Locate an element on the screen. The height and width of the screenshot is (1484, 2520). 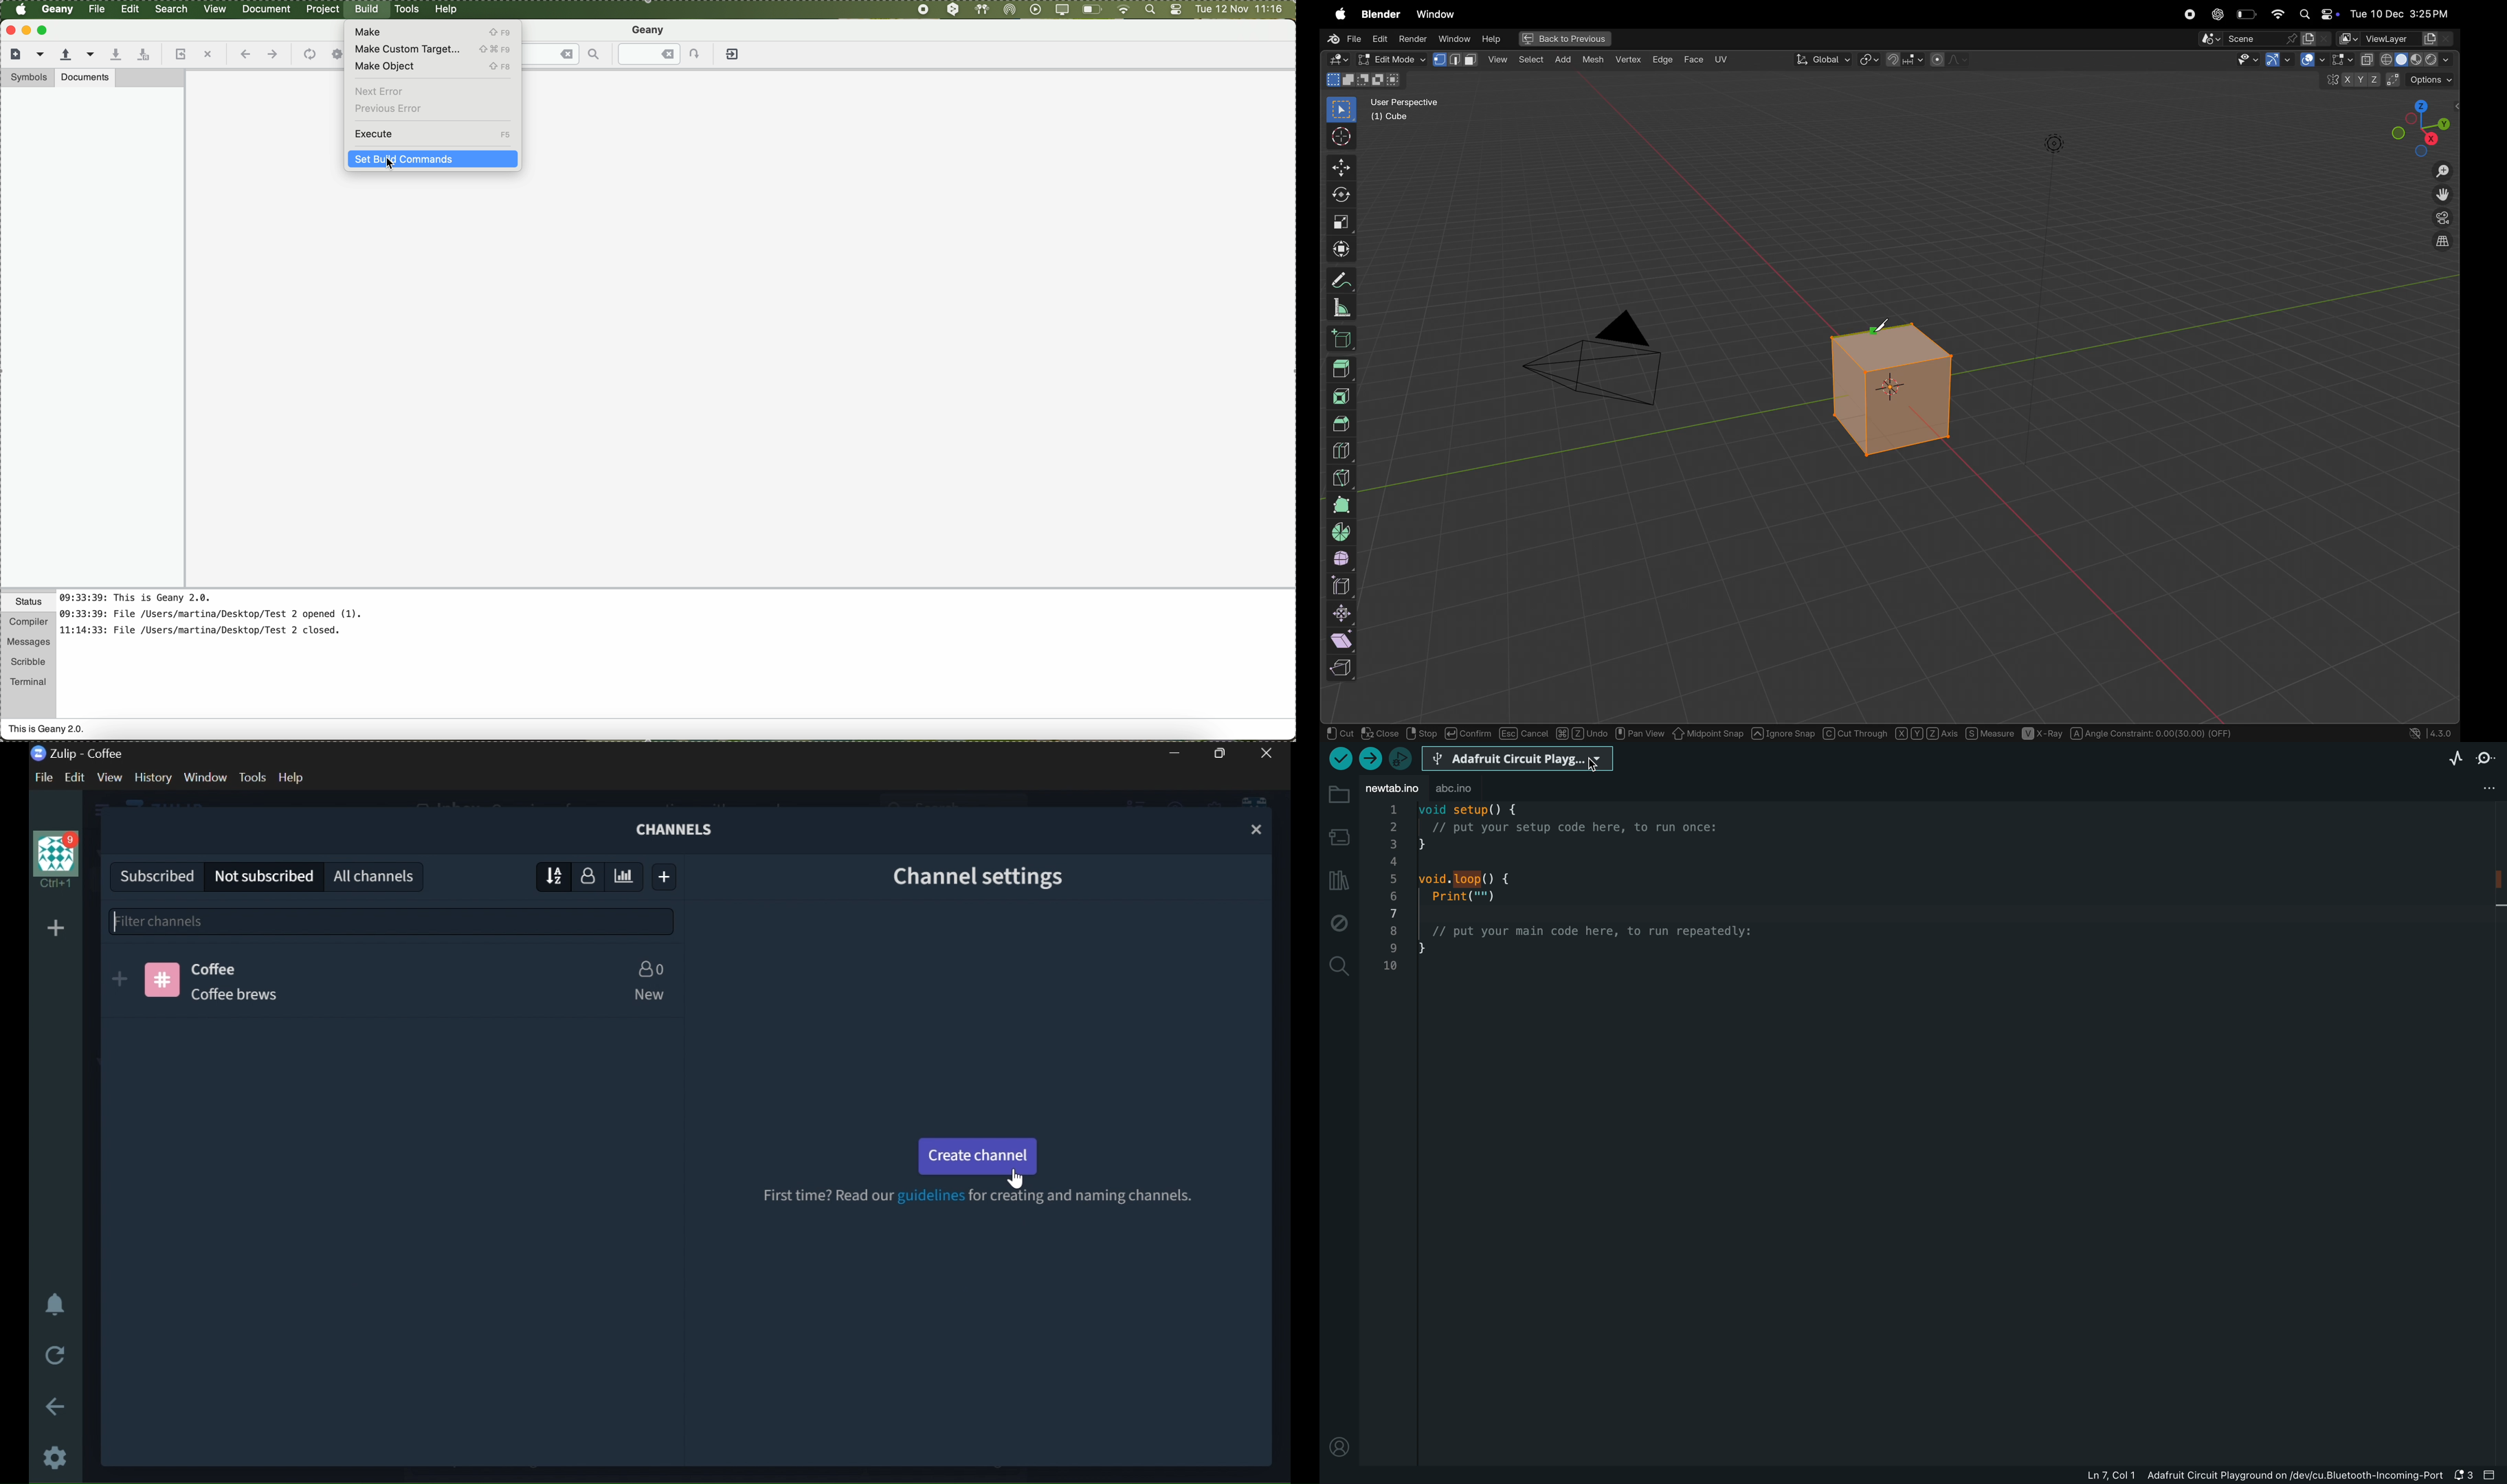
filter channels is located at coordinates (392, 920).